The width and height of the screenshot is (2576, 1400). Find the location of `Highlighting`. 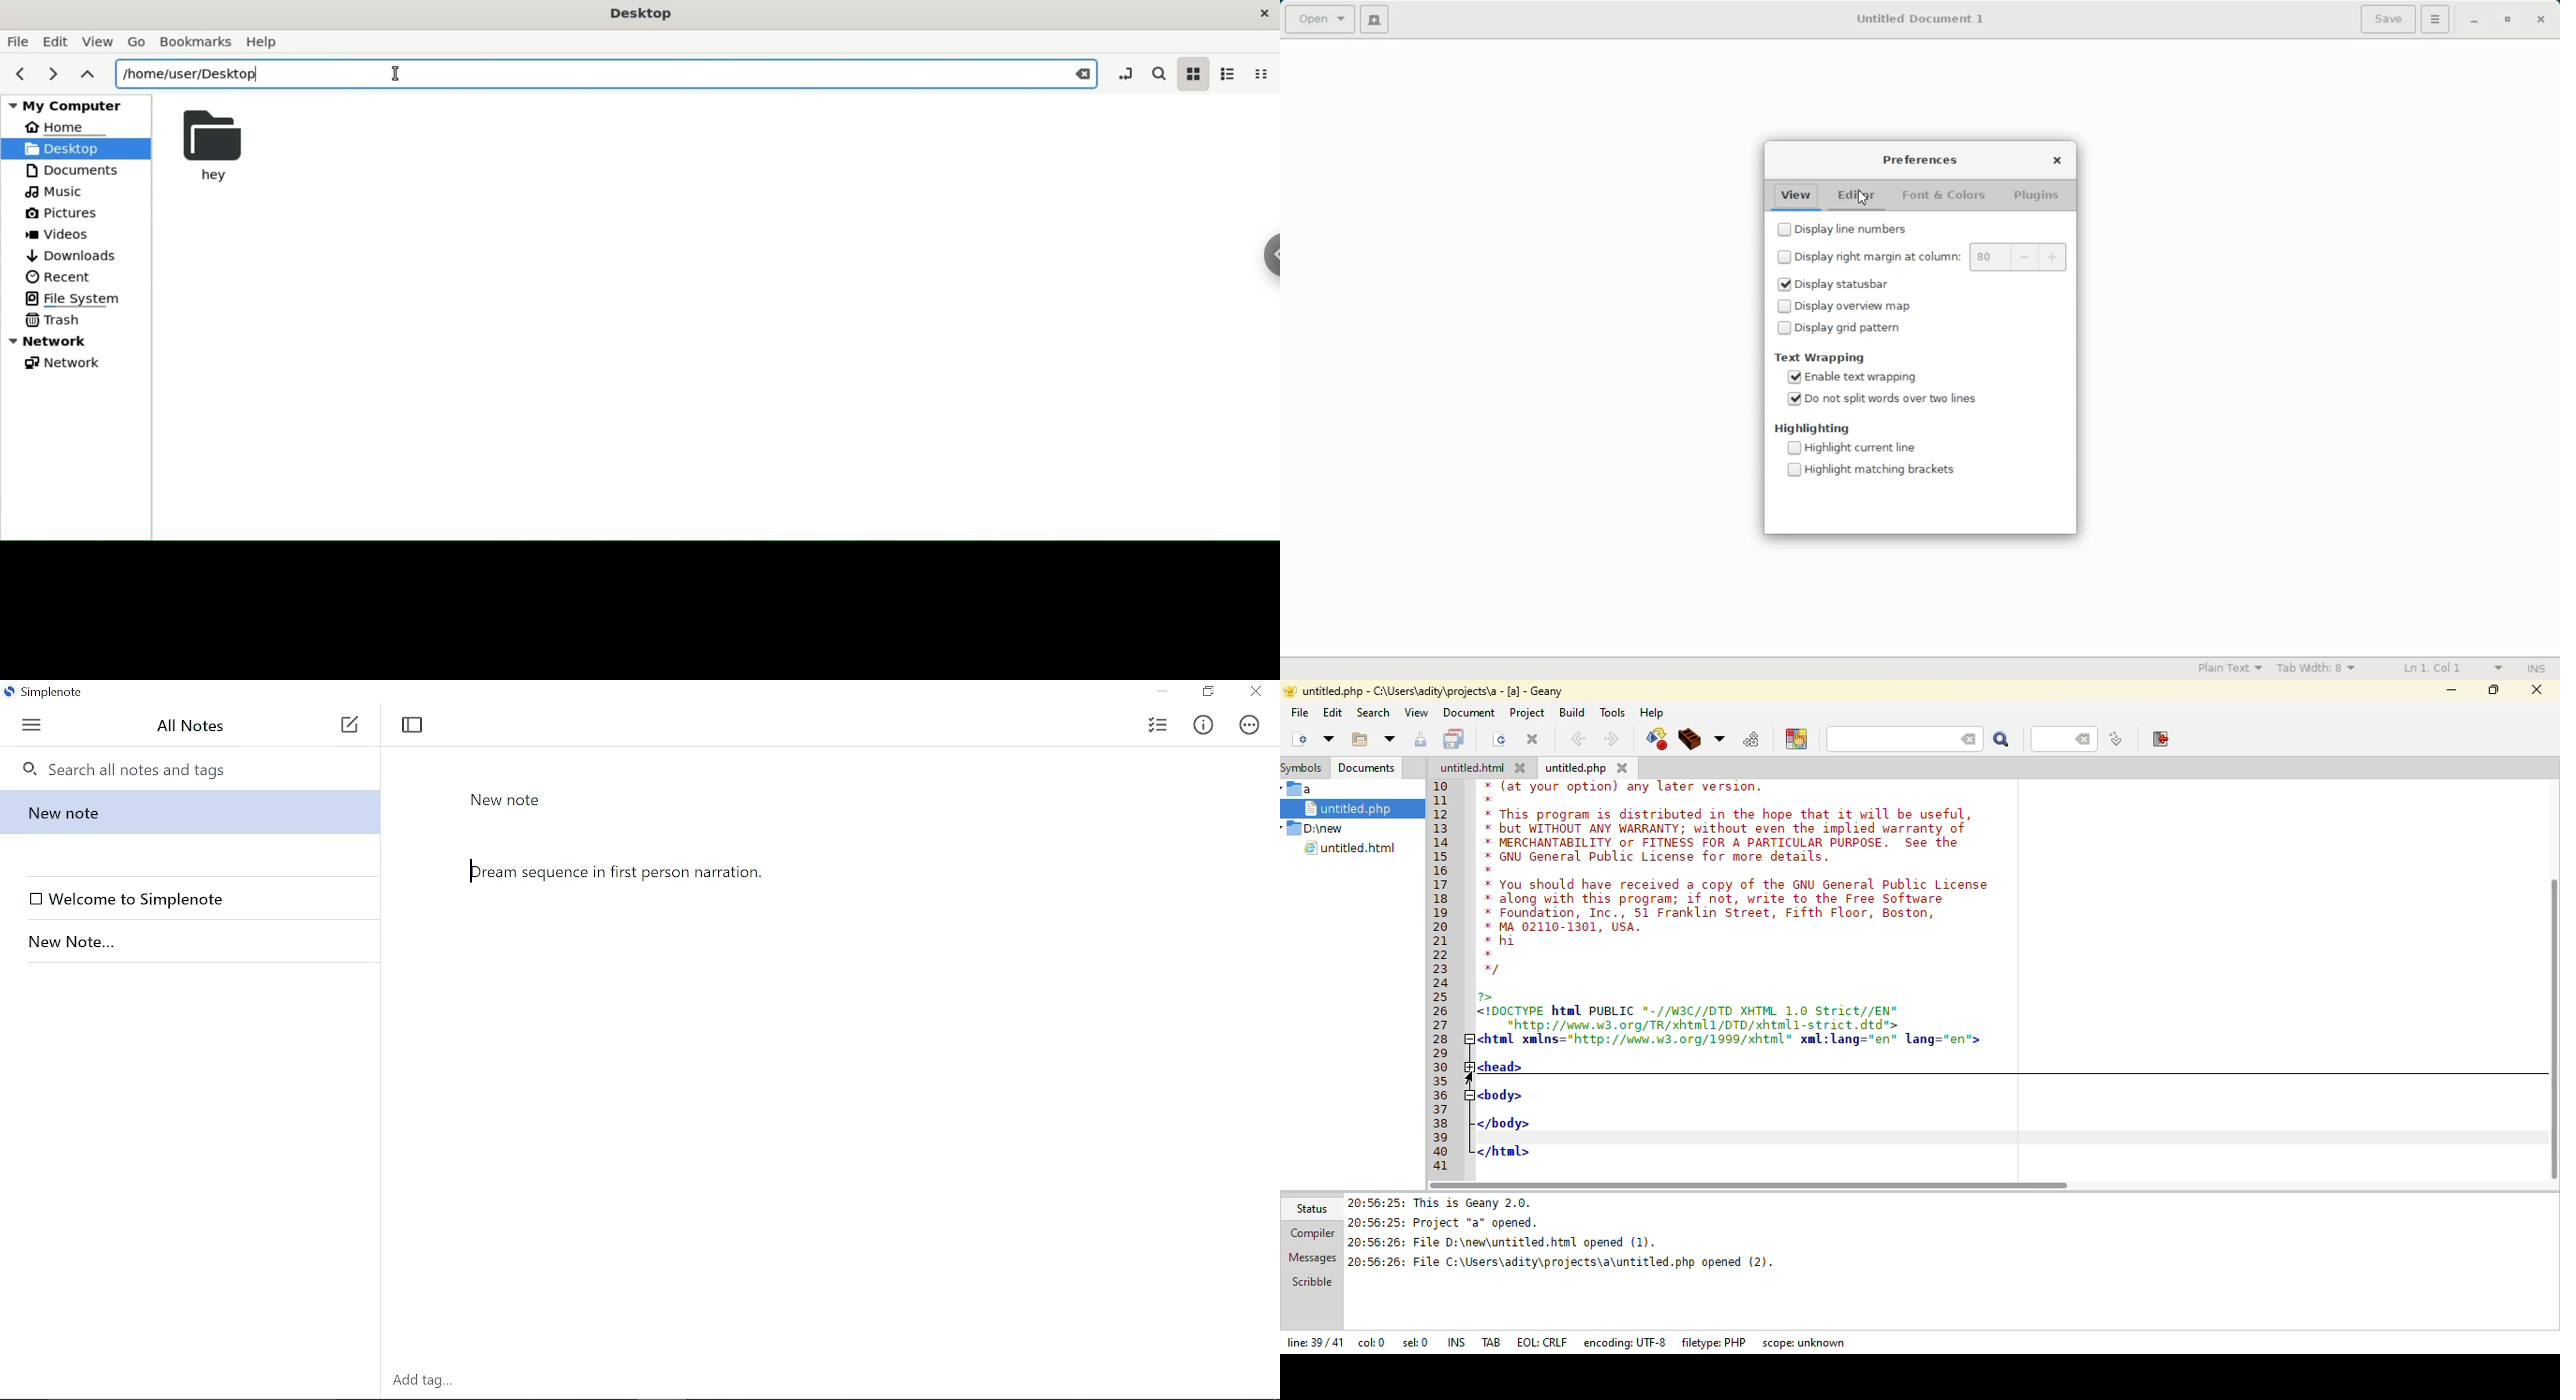

Highlighting is located at coordinates (1816, 429).